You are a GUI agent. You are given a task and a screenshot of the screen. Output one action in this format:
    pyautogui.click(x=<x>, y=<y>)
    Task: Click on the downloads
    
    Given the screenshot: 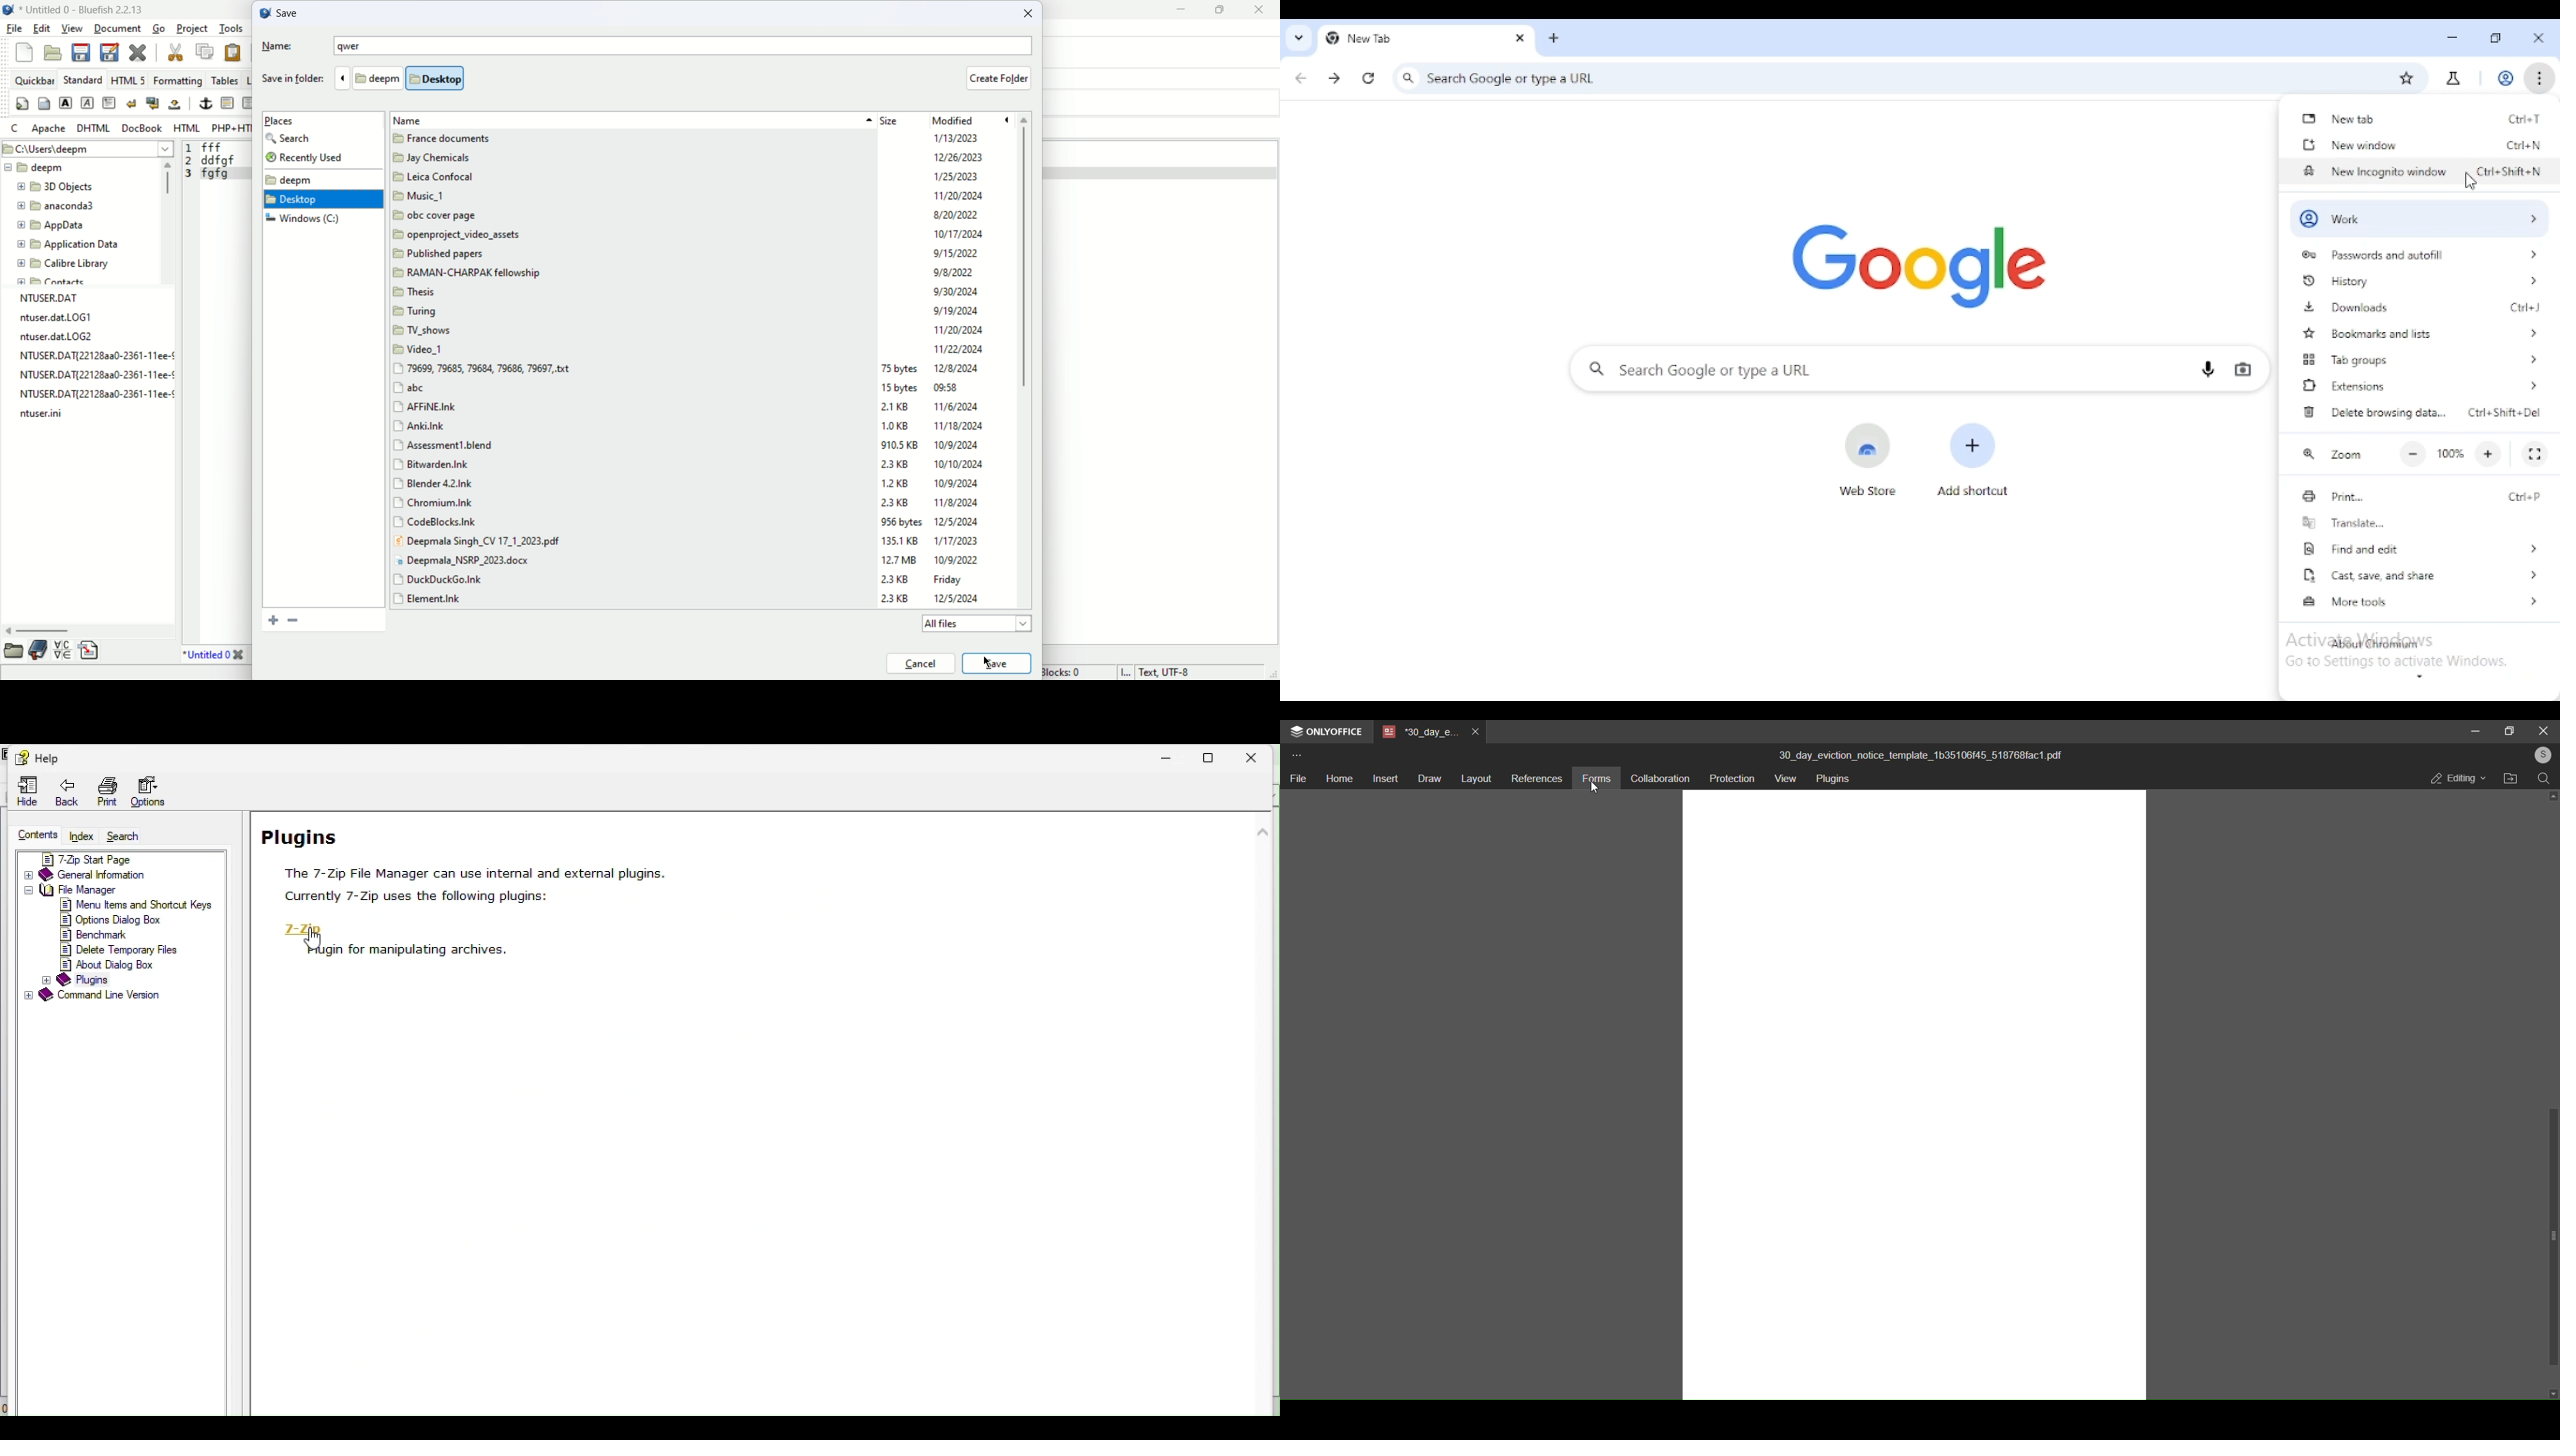 What is the action you would take?
    pyautogui.click(x=2346, y=308)
    